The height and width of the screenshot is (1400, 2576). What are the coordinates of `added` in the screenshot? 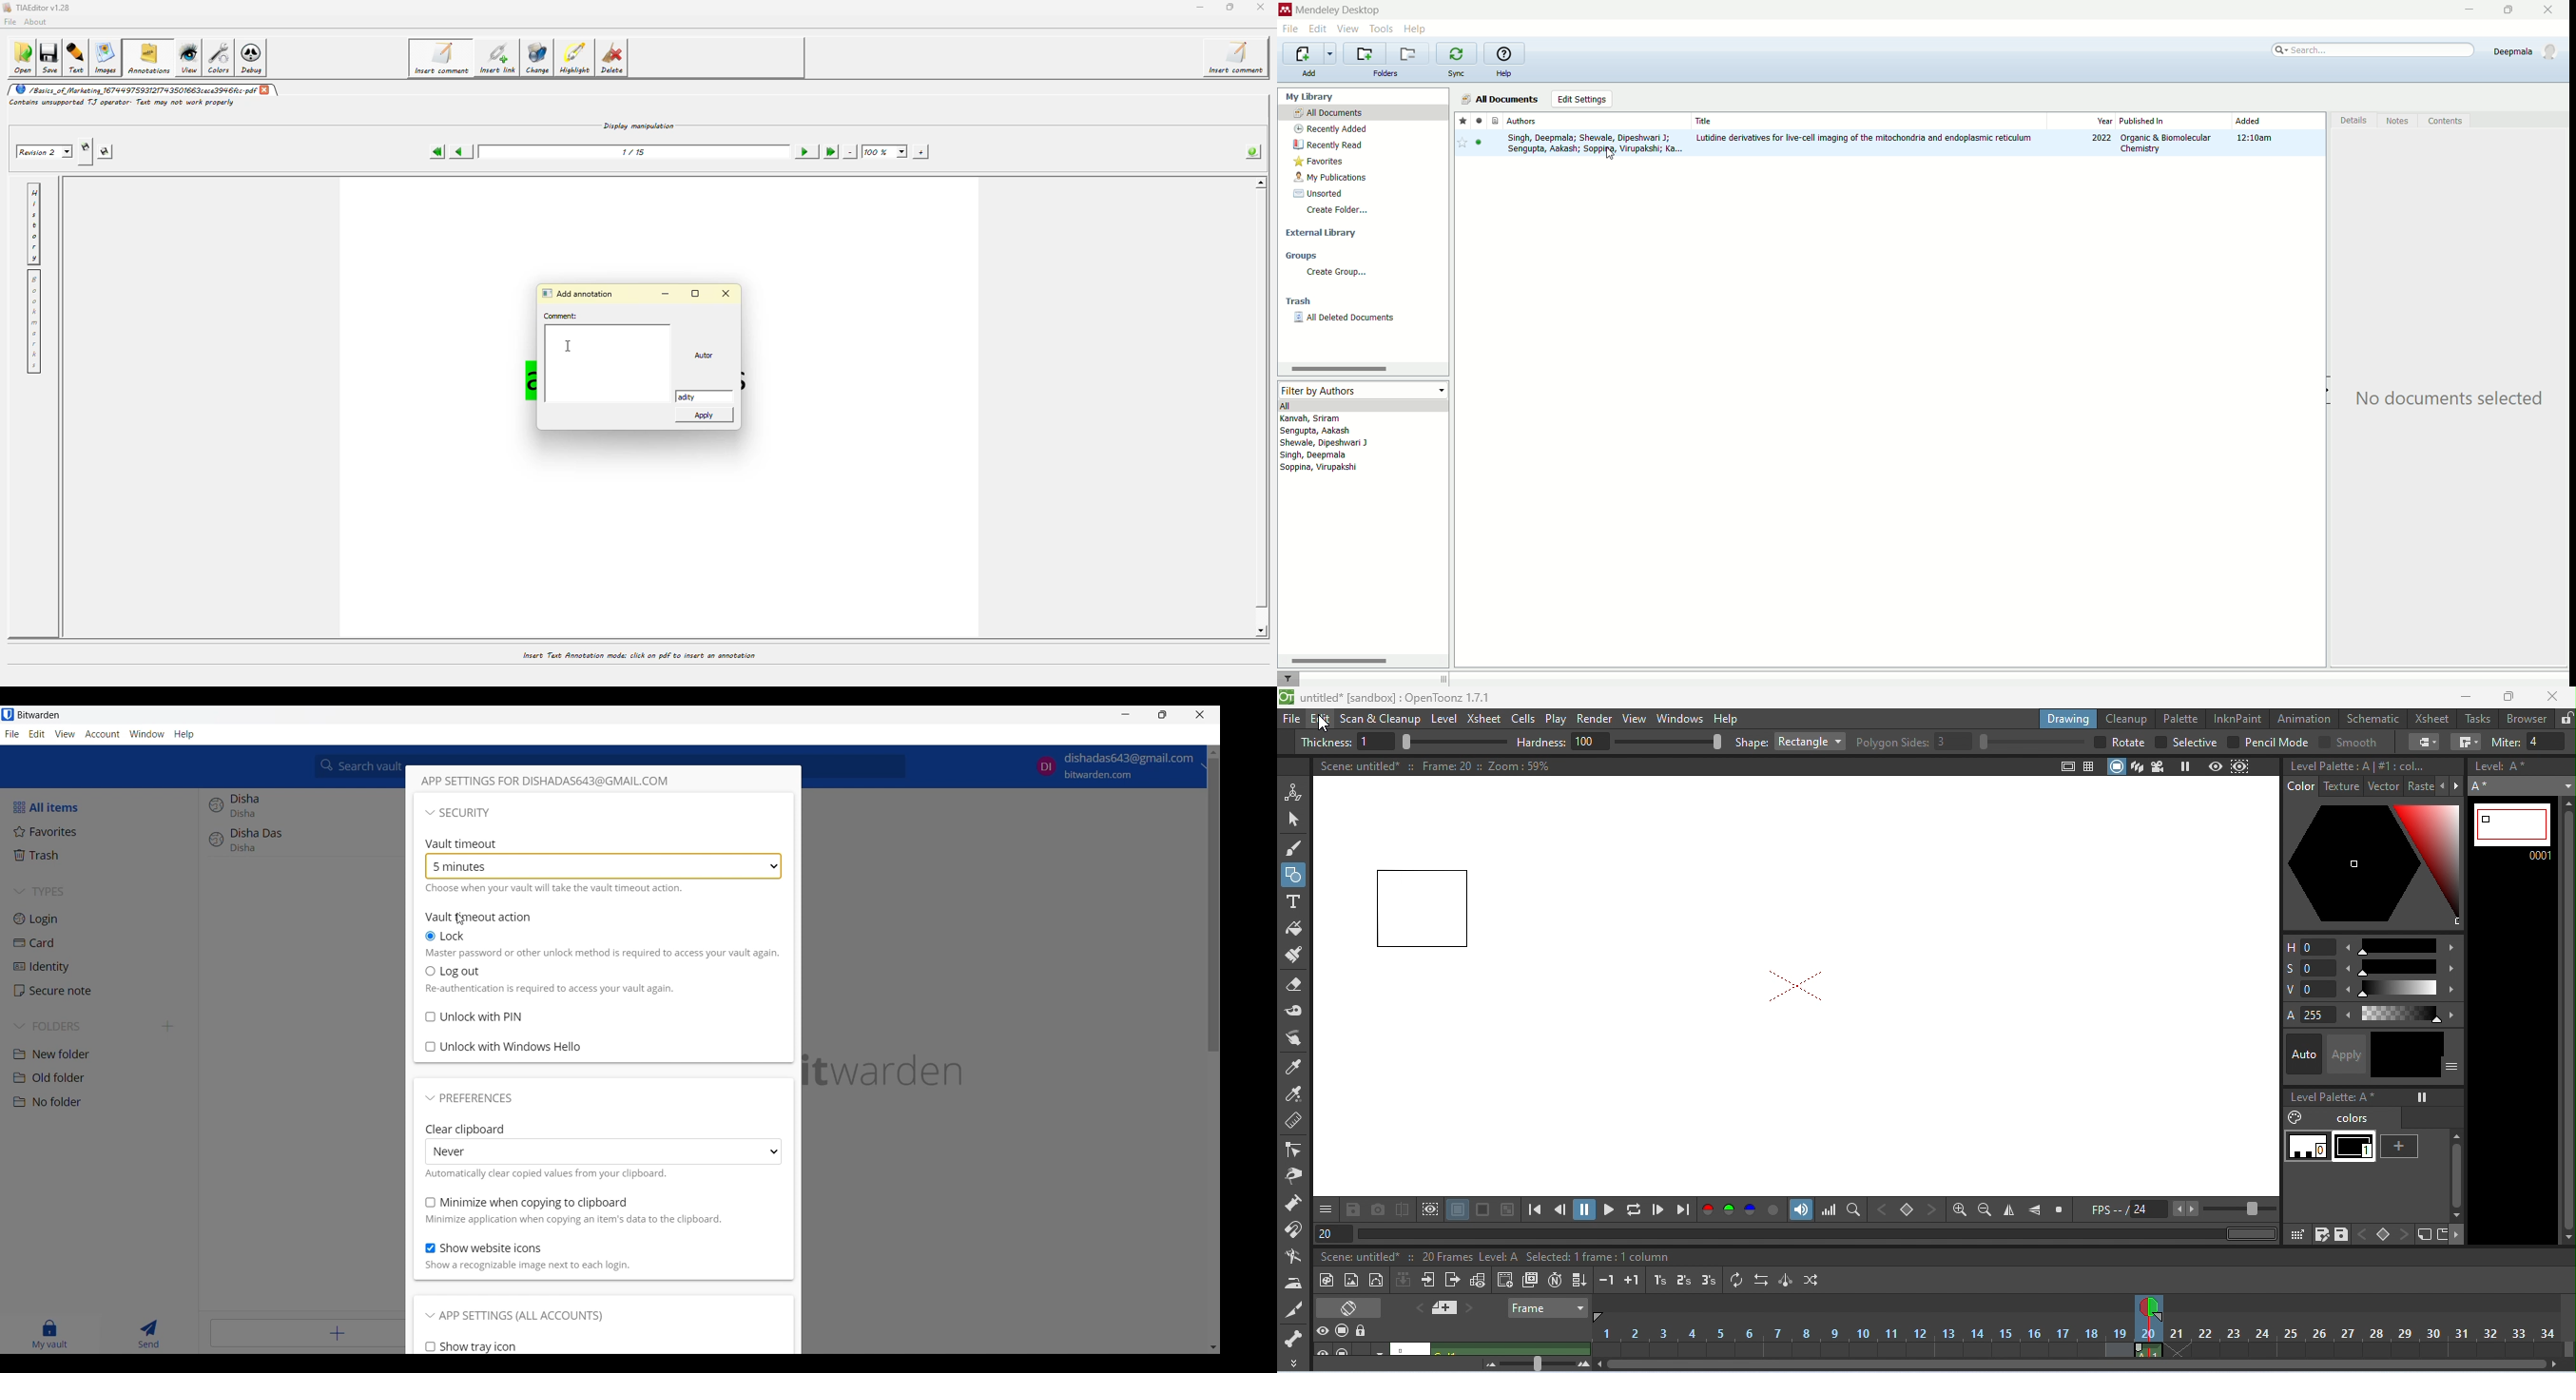 It's located at (2249, 121).